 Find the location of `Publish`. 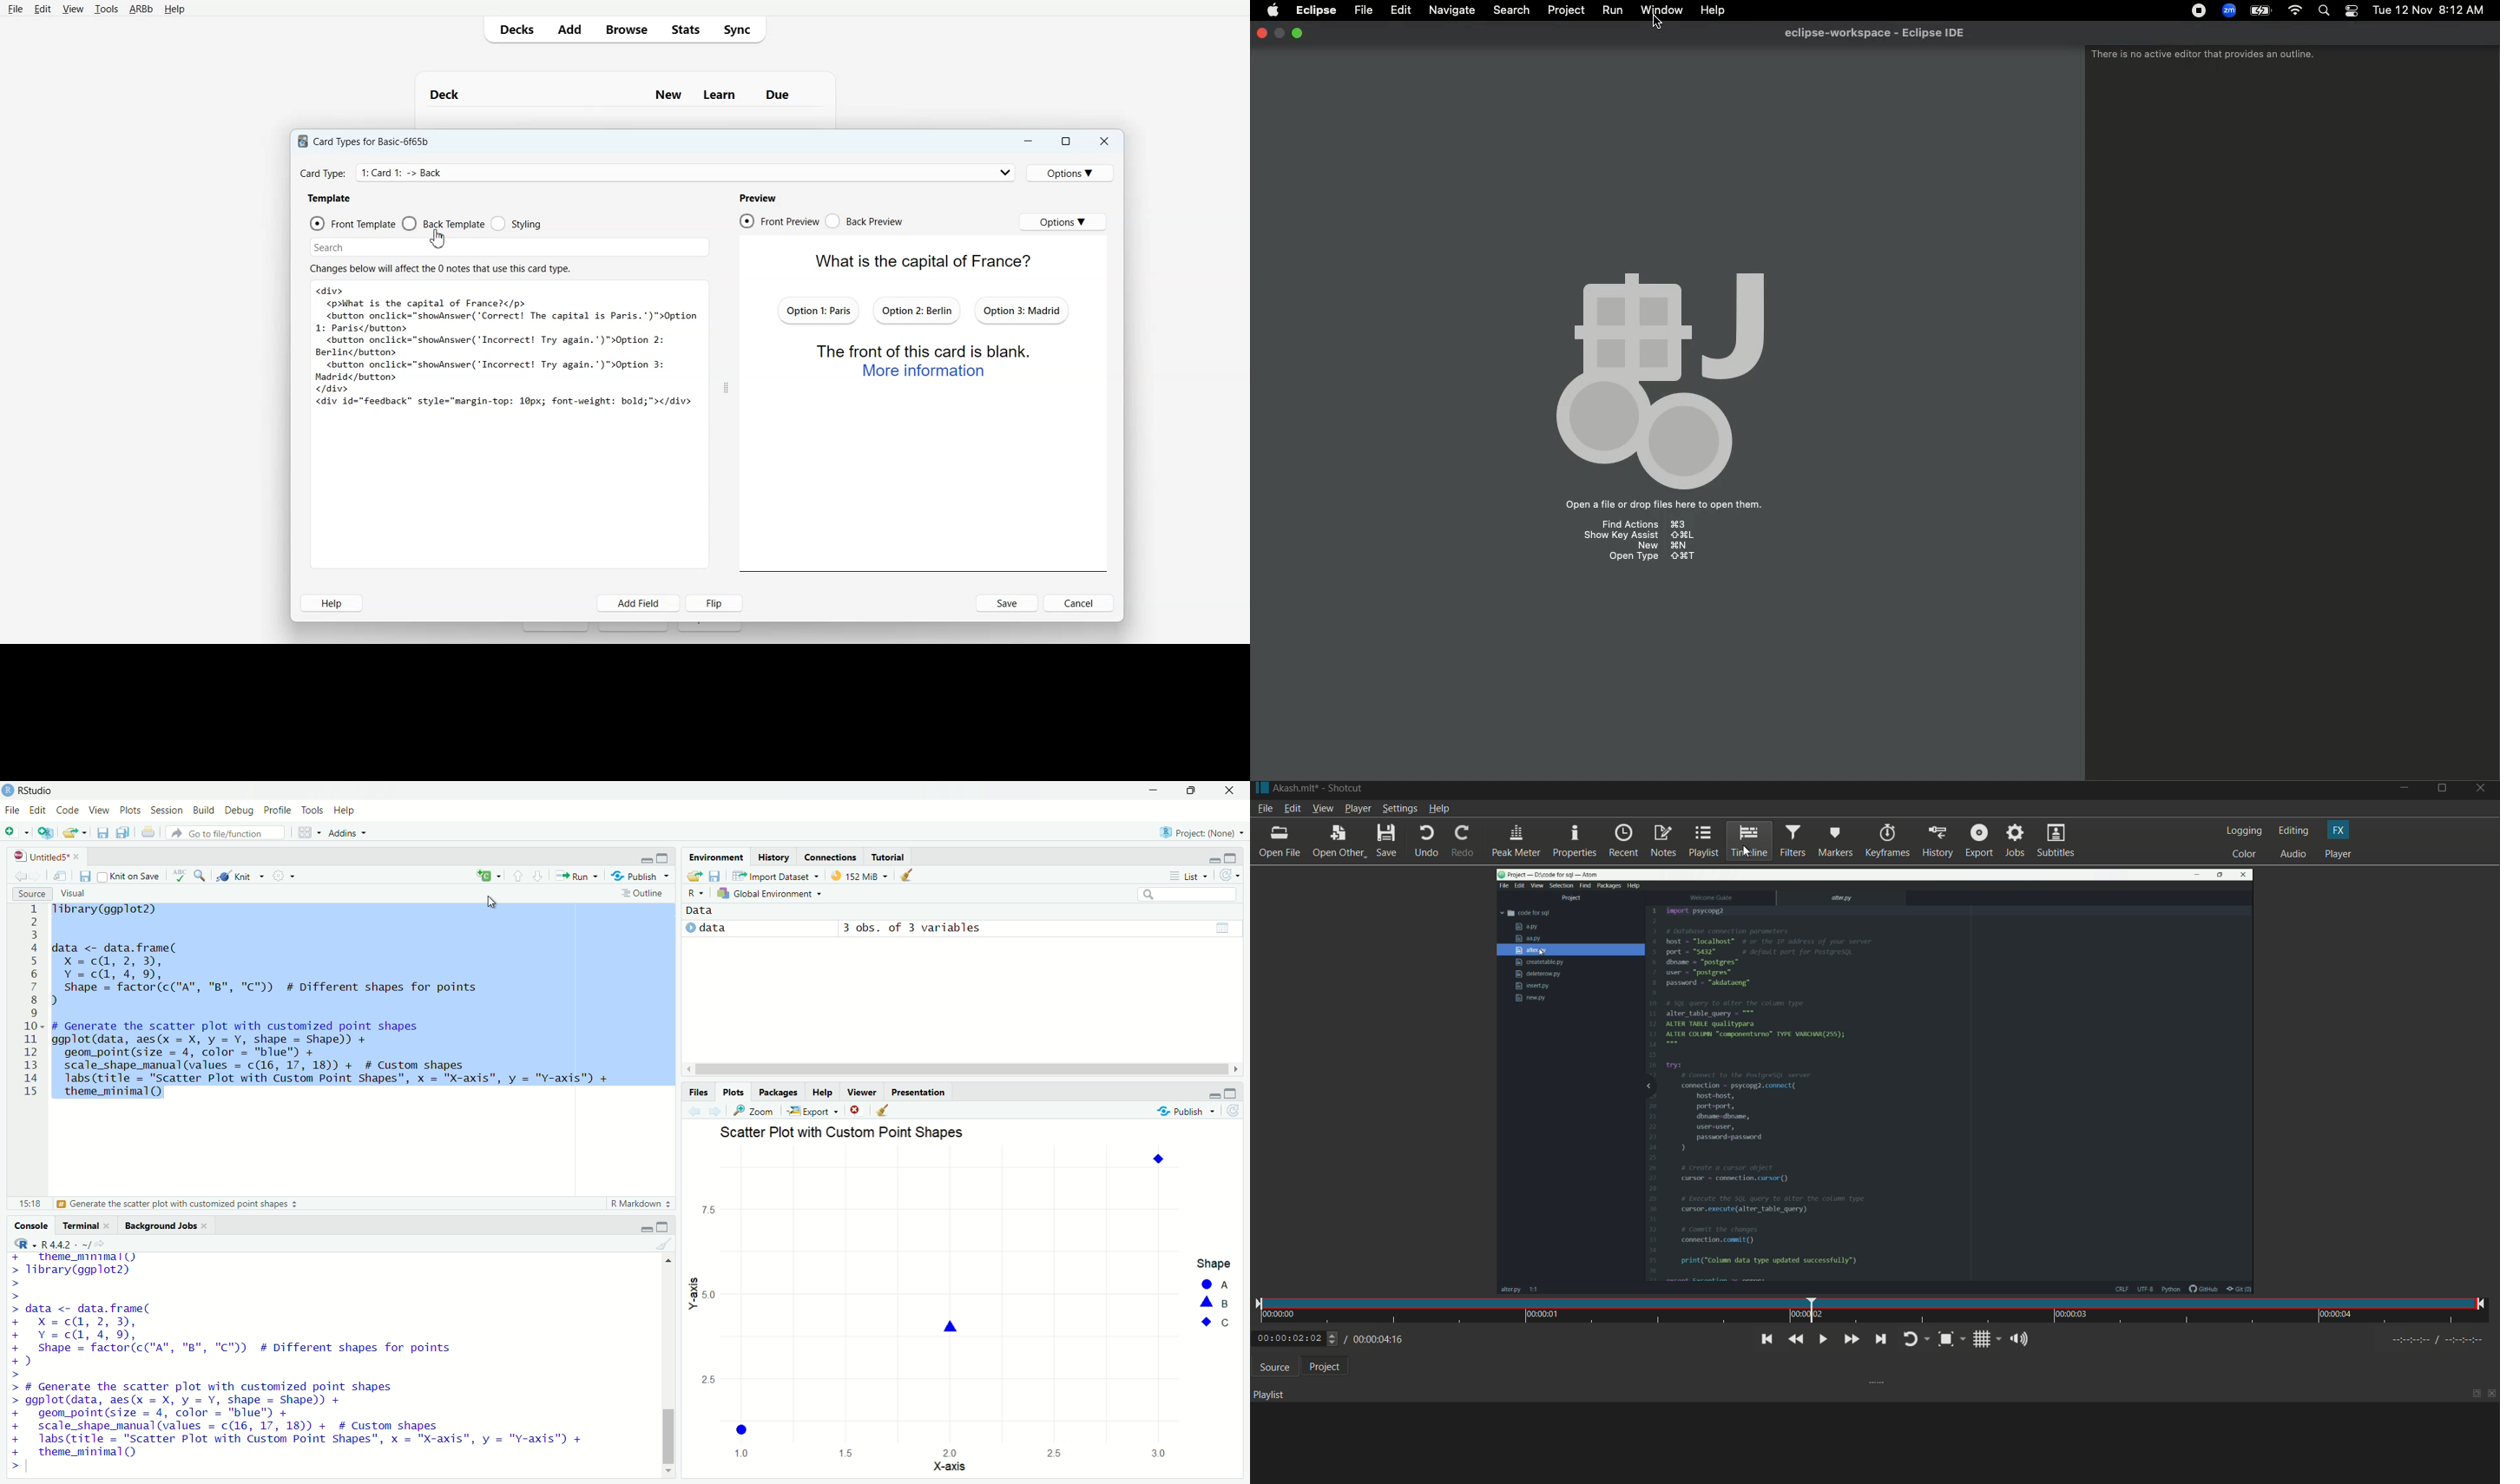

Publish is located at coordinates (1186, 1110).